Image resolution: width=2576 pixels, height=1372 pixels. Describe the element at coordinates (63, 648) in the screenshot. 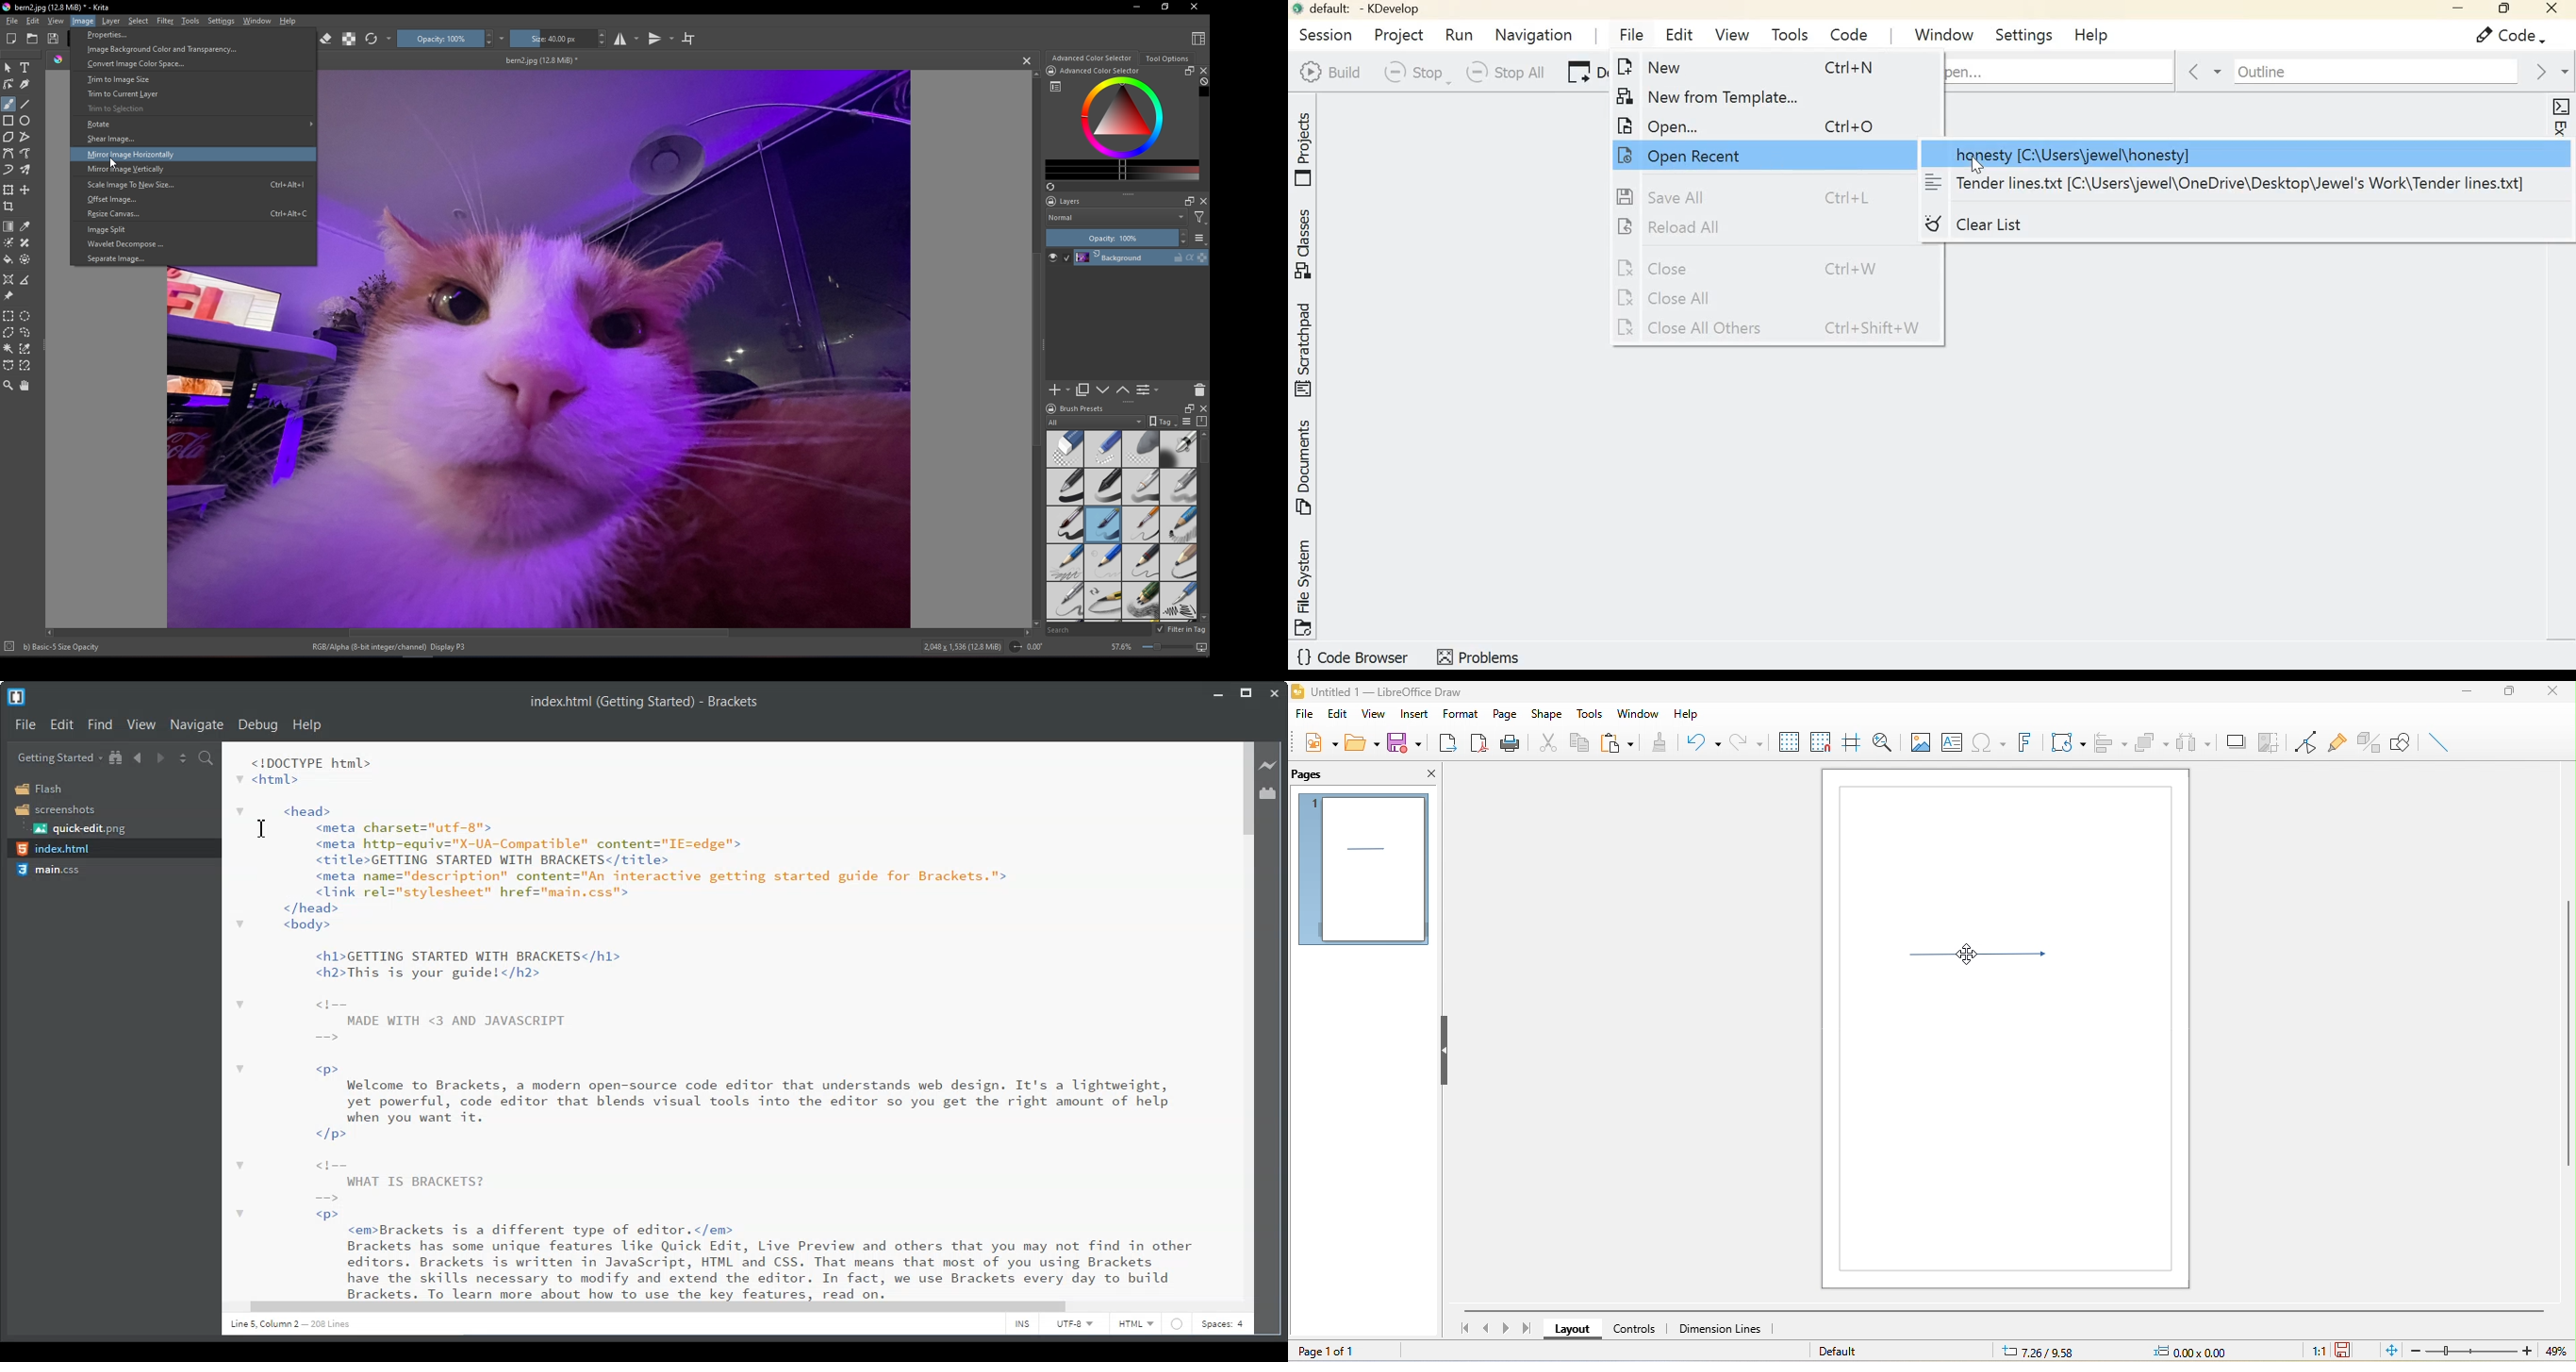

I see `basic-5 sizeOpacity` at that location.